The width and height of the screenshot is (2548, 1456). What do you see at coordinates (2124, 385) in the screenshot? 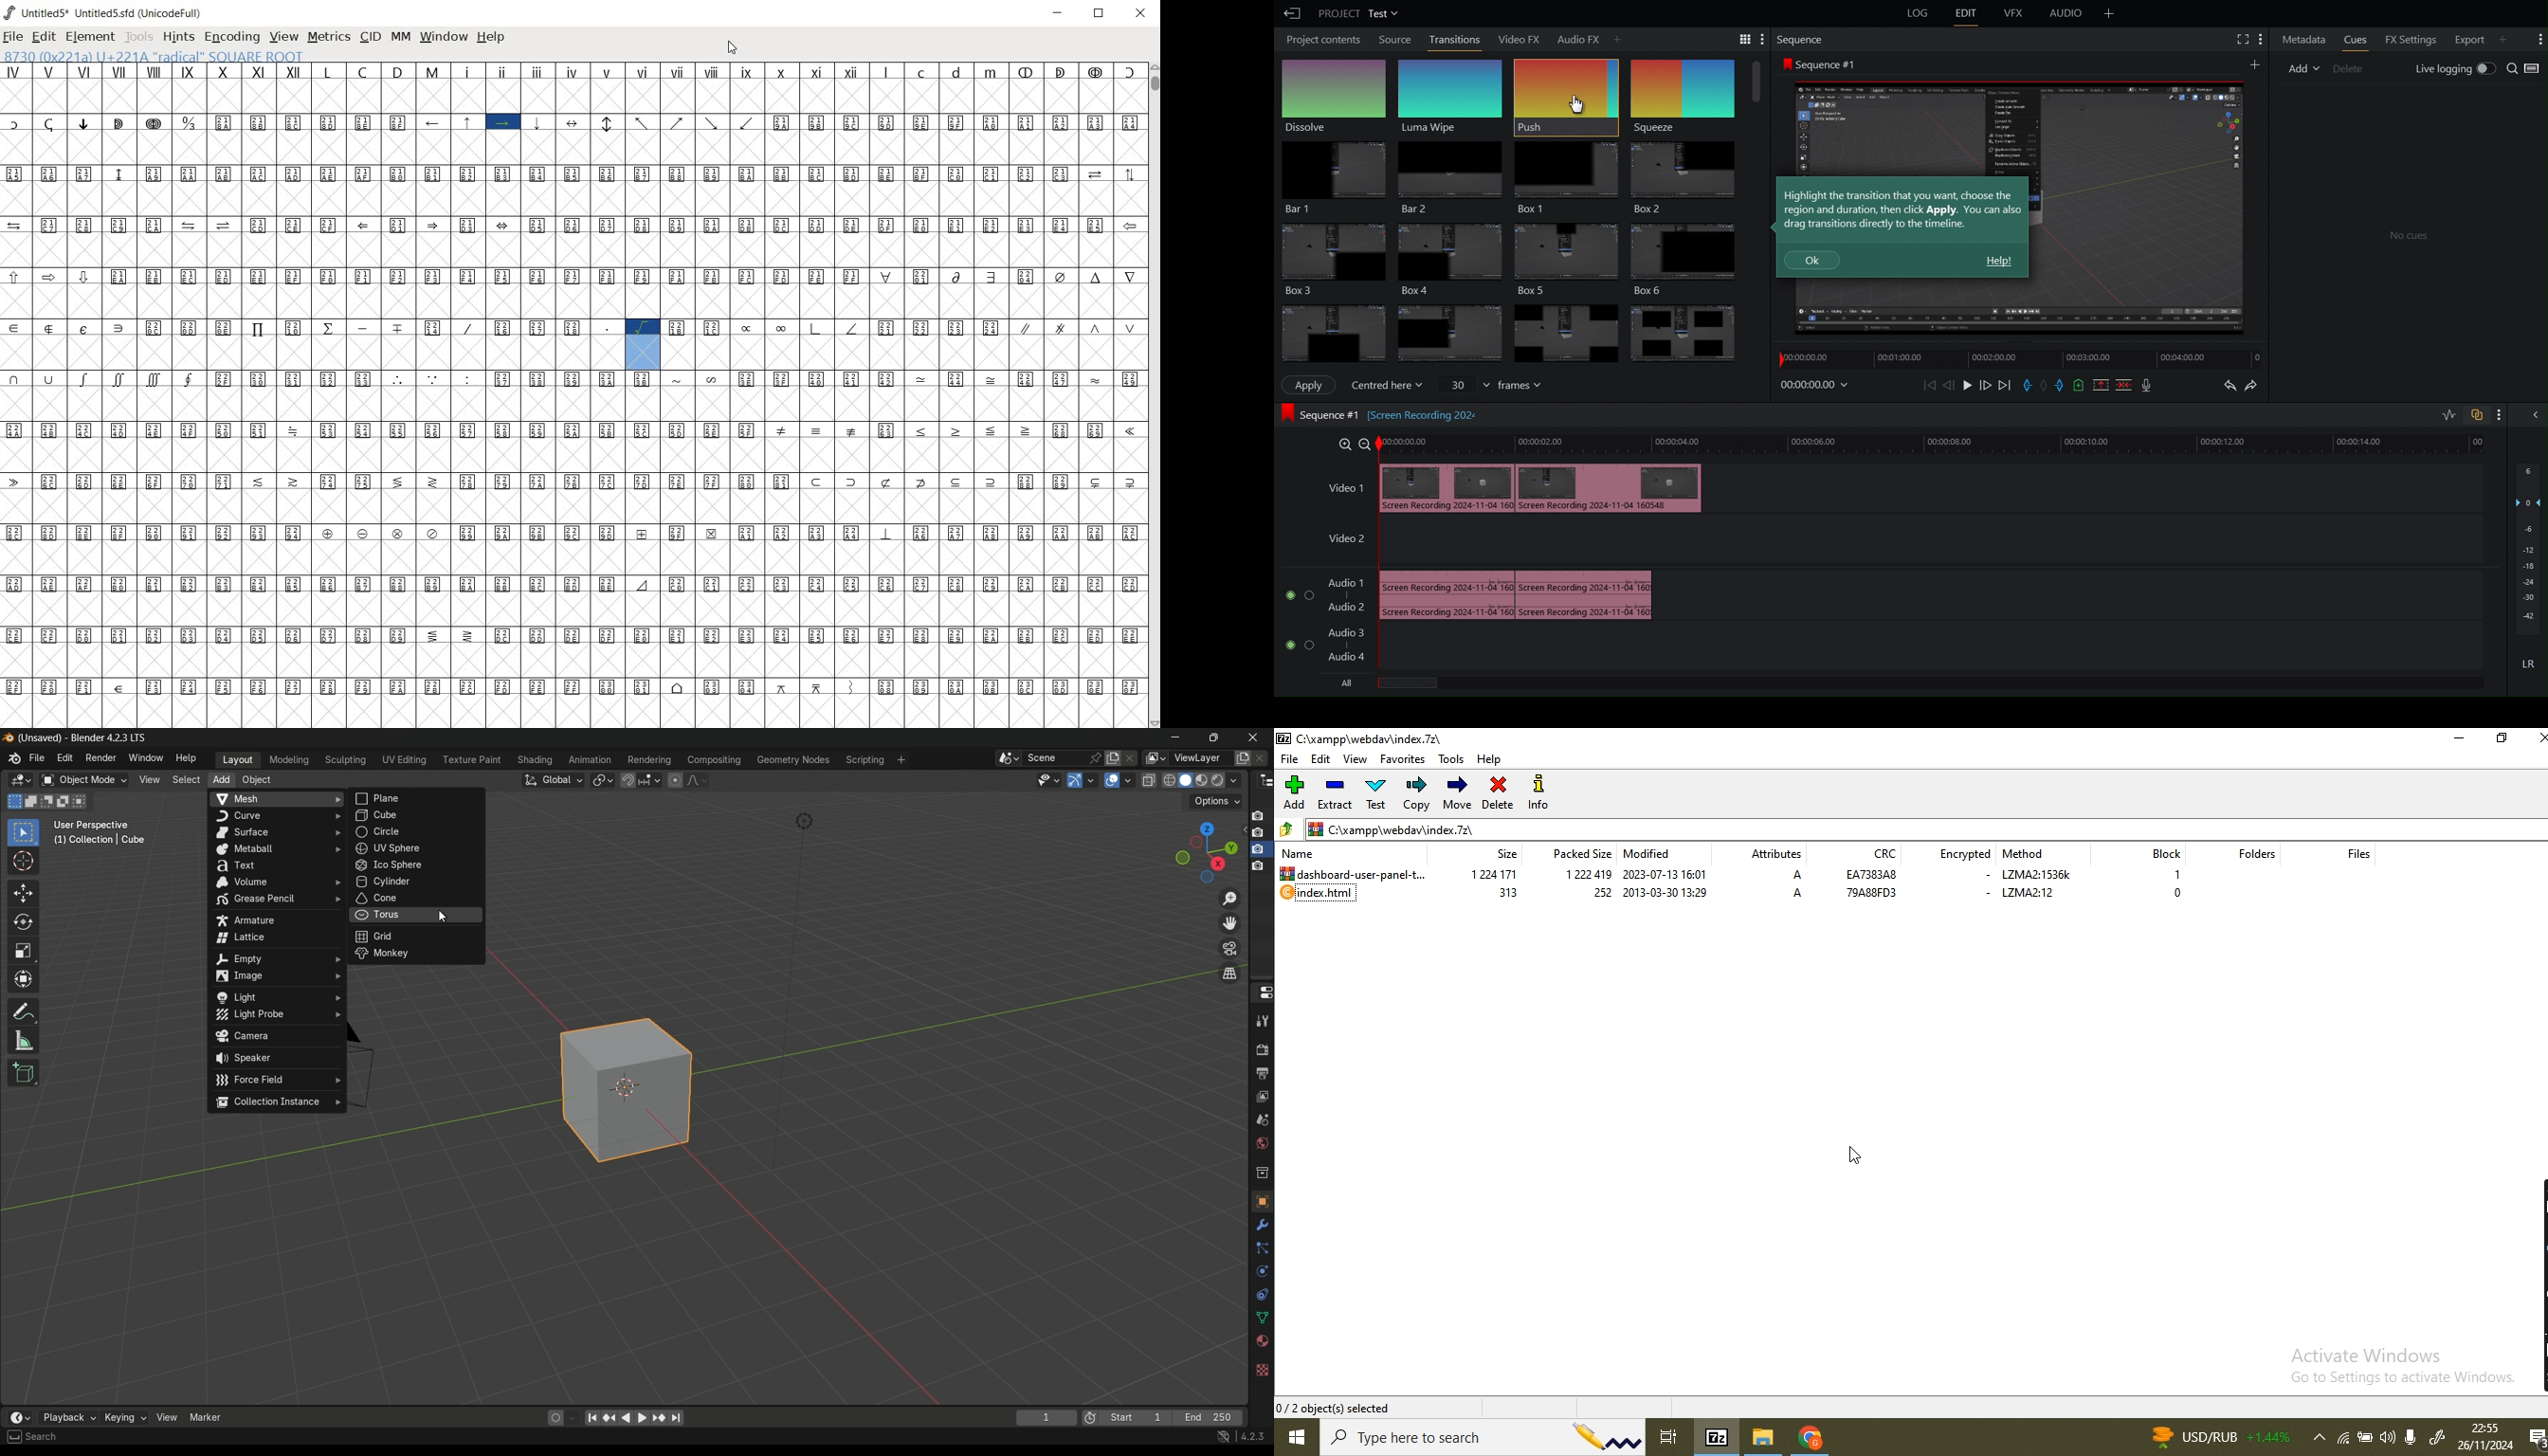
I see `Delete/Cut` at bounding box center [2124, 385].